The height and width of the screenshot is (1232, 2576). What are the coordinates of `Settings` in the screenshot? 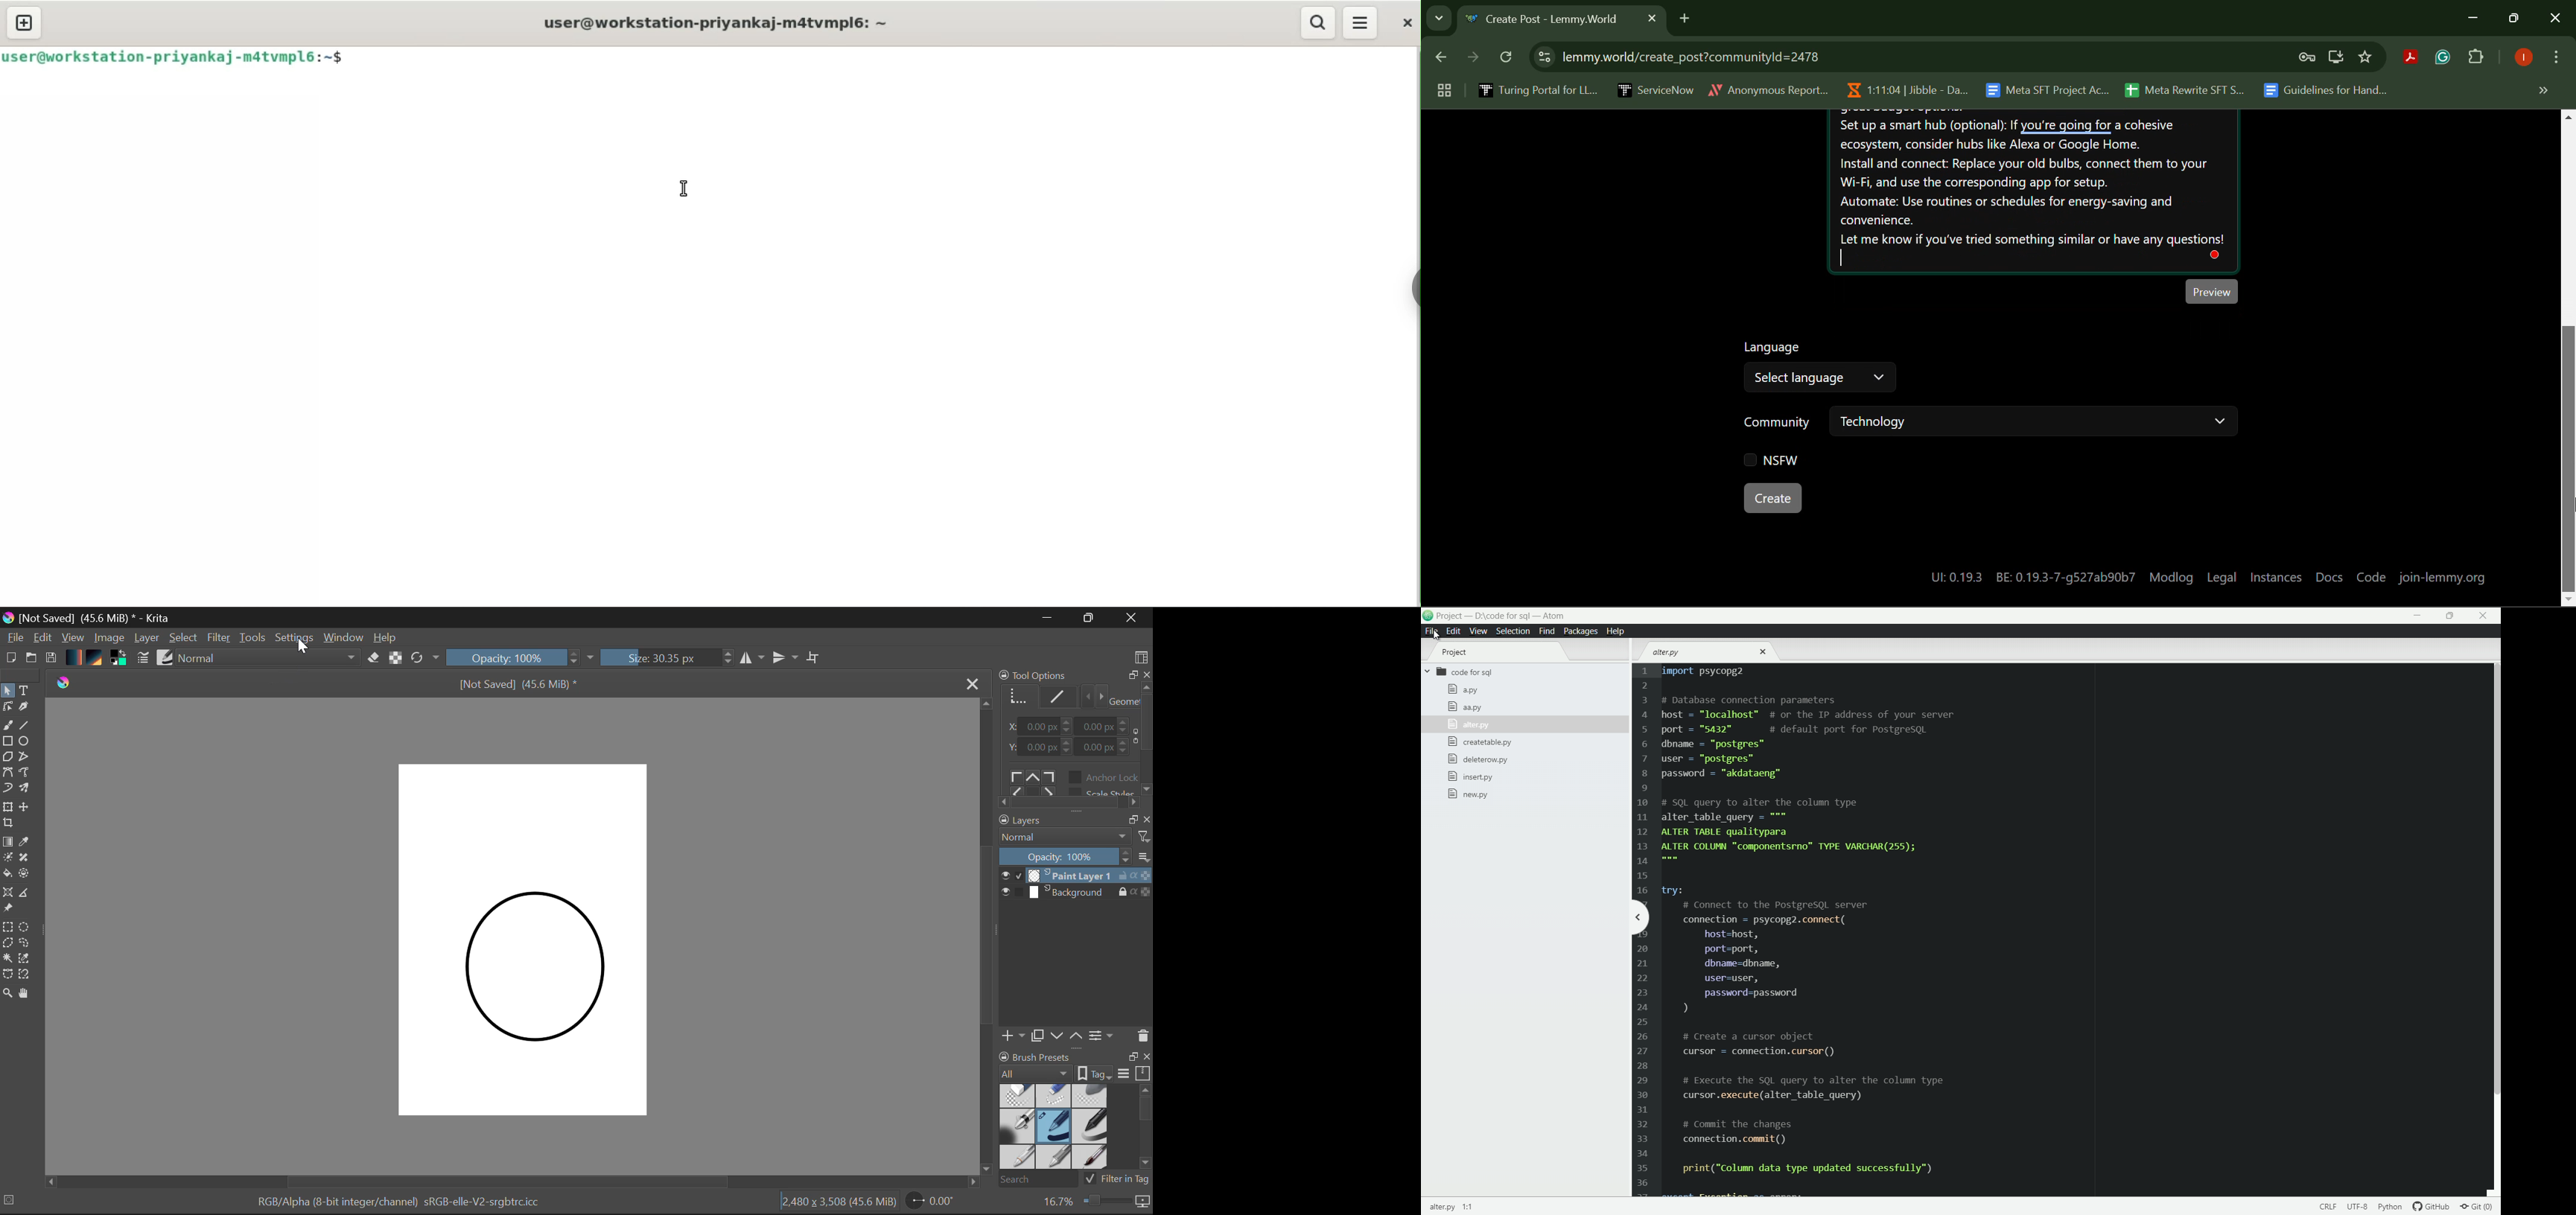 It's located at (295, 639).